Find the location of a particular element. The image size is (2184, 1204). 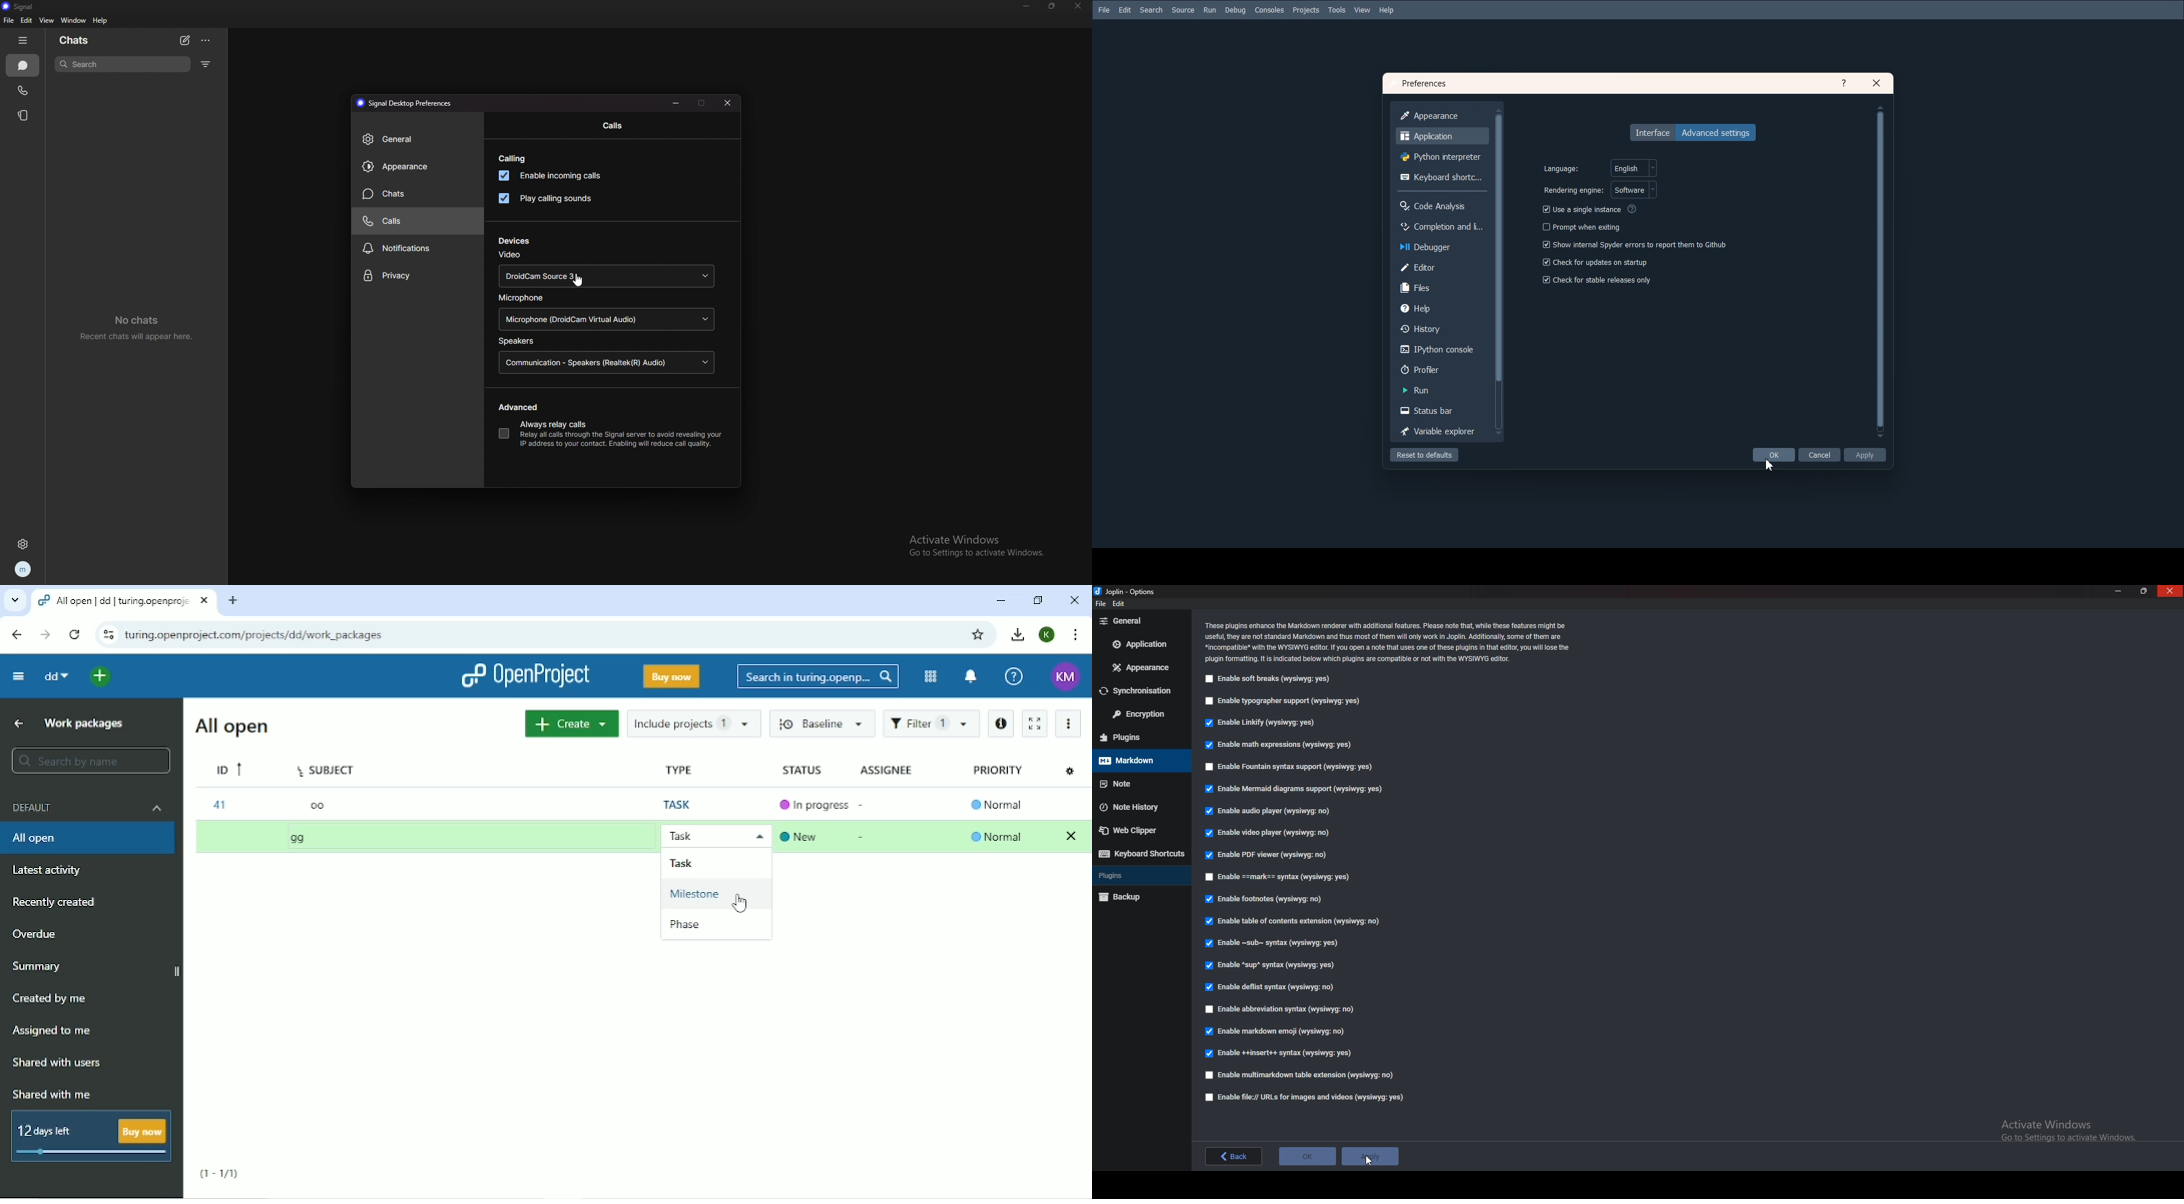

Site is located at coordinates (255, 636).